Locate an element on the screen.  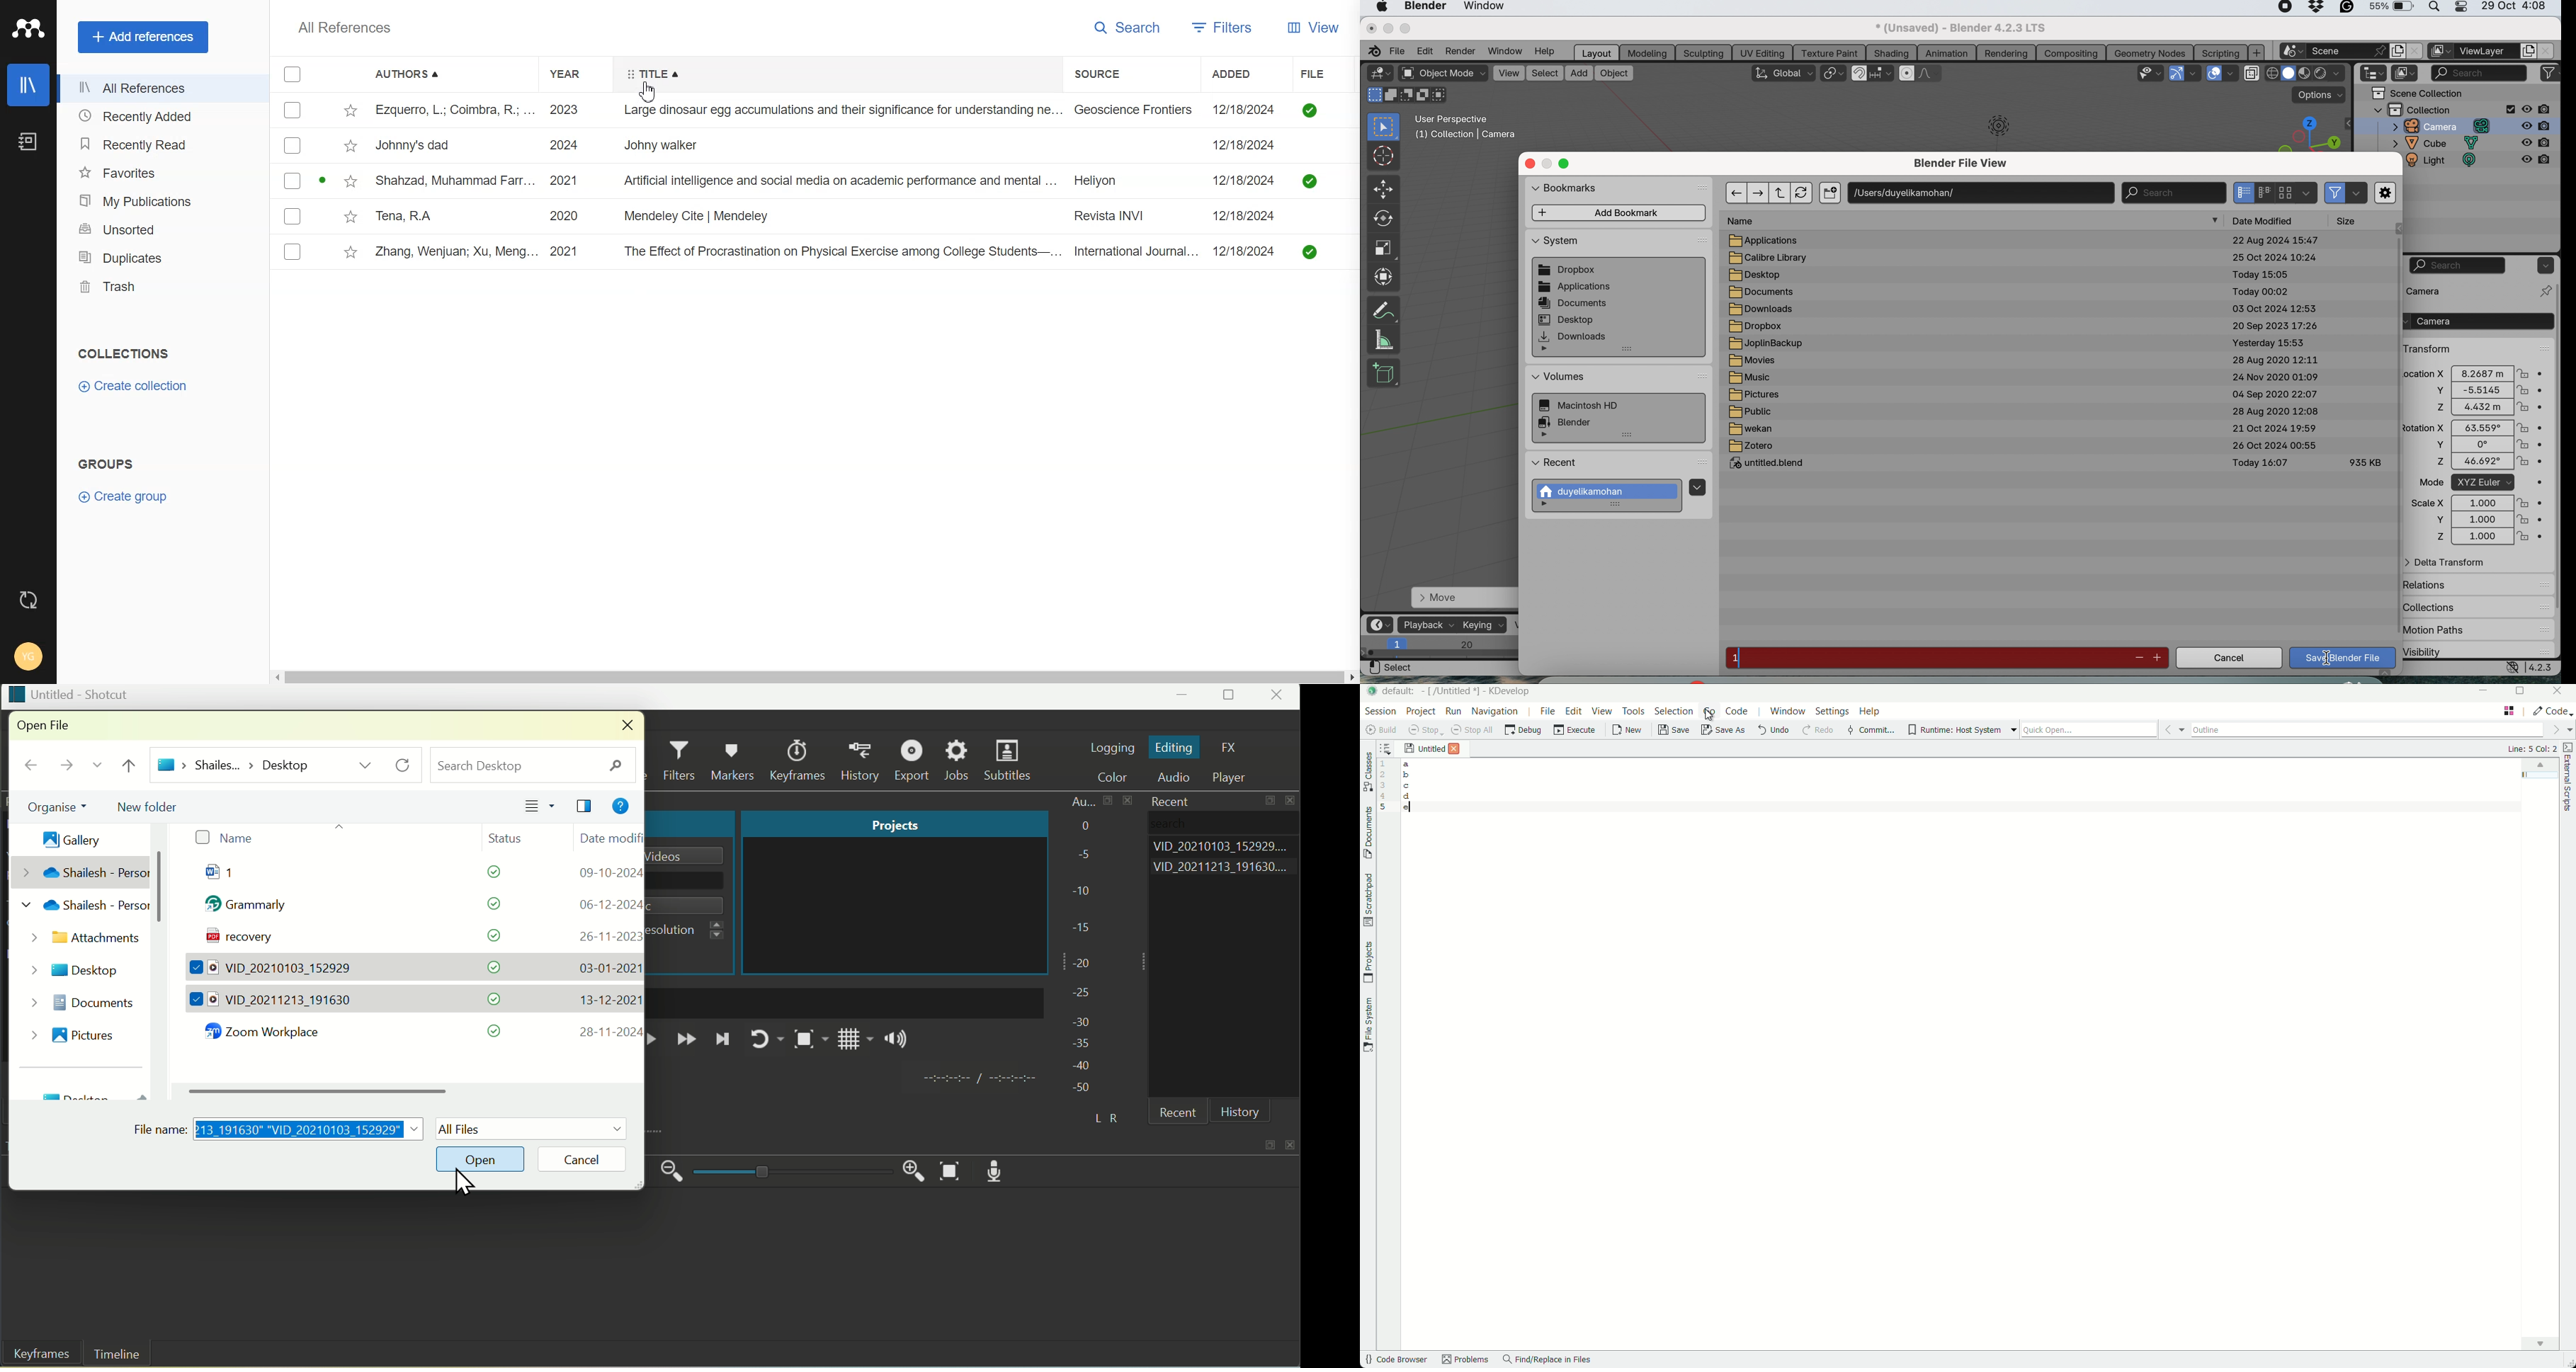
uv editing is located at coordinates (1765, 52).